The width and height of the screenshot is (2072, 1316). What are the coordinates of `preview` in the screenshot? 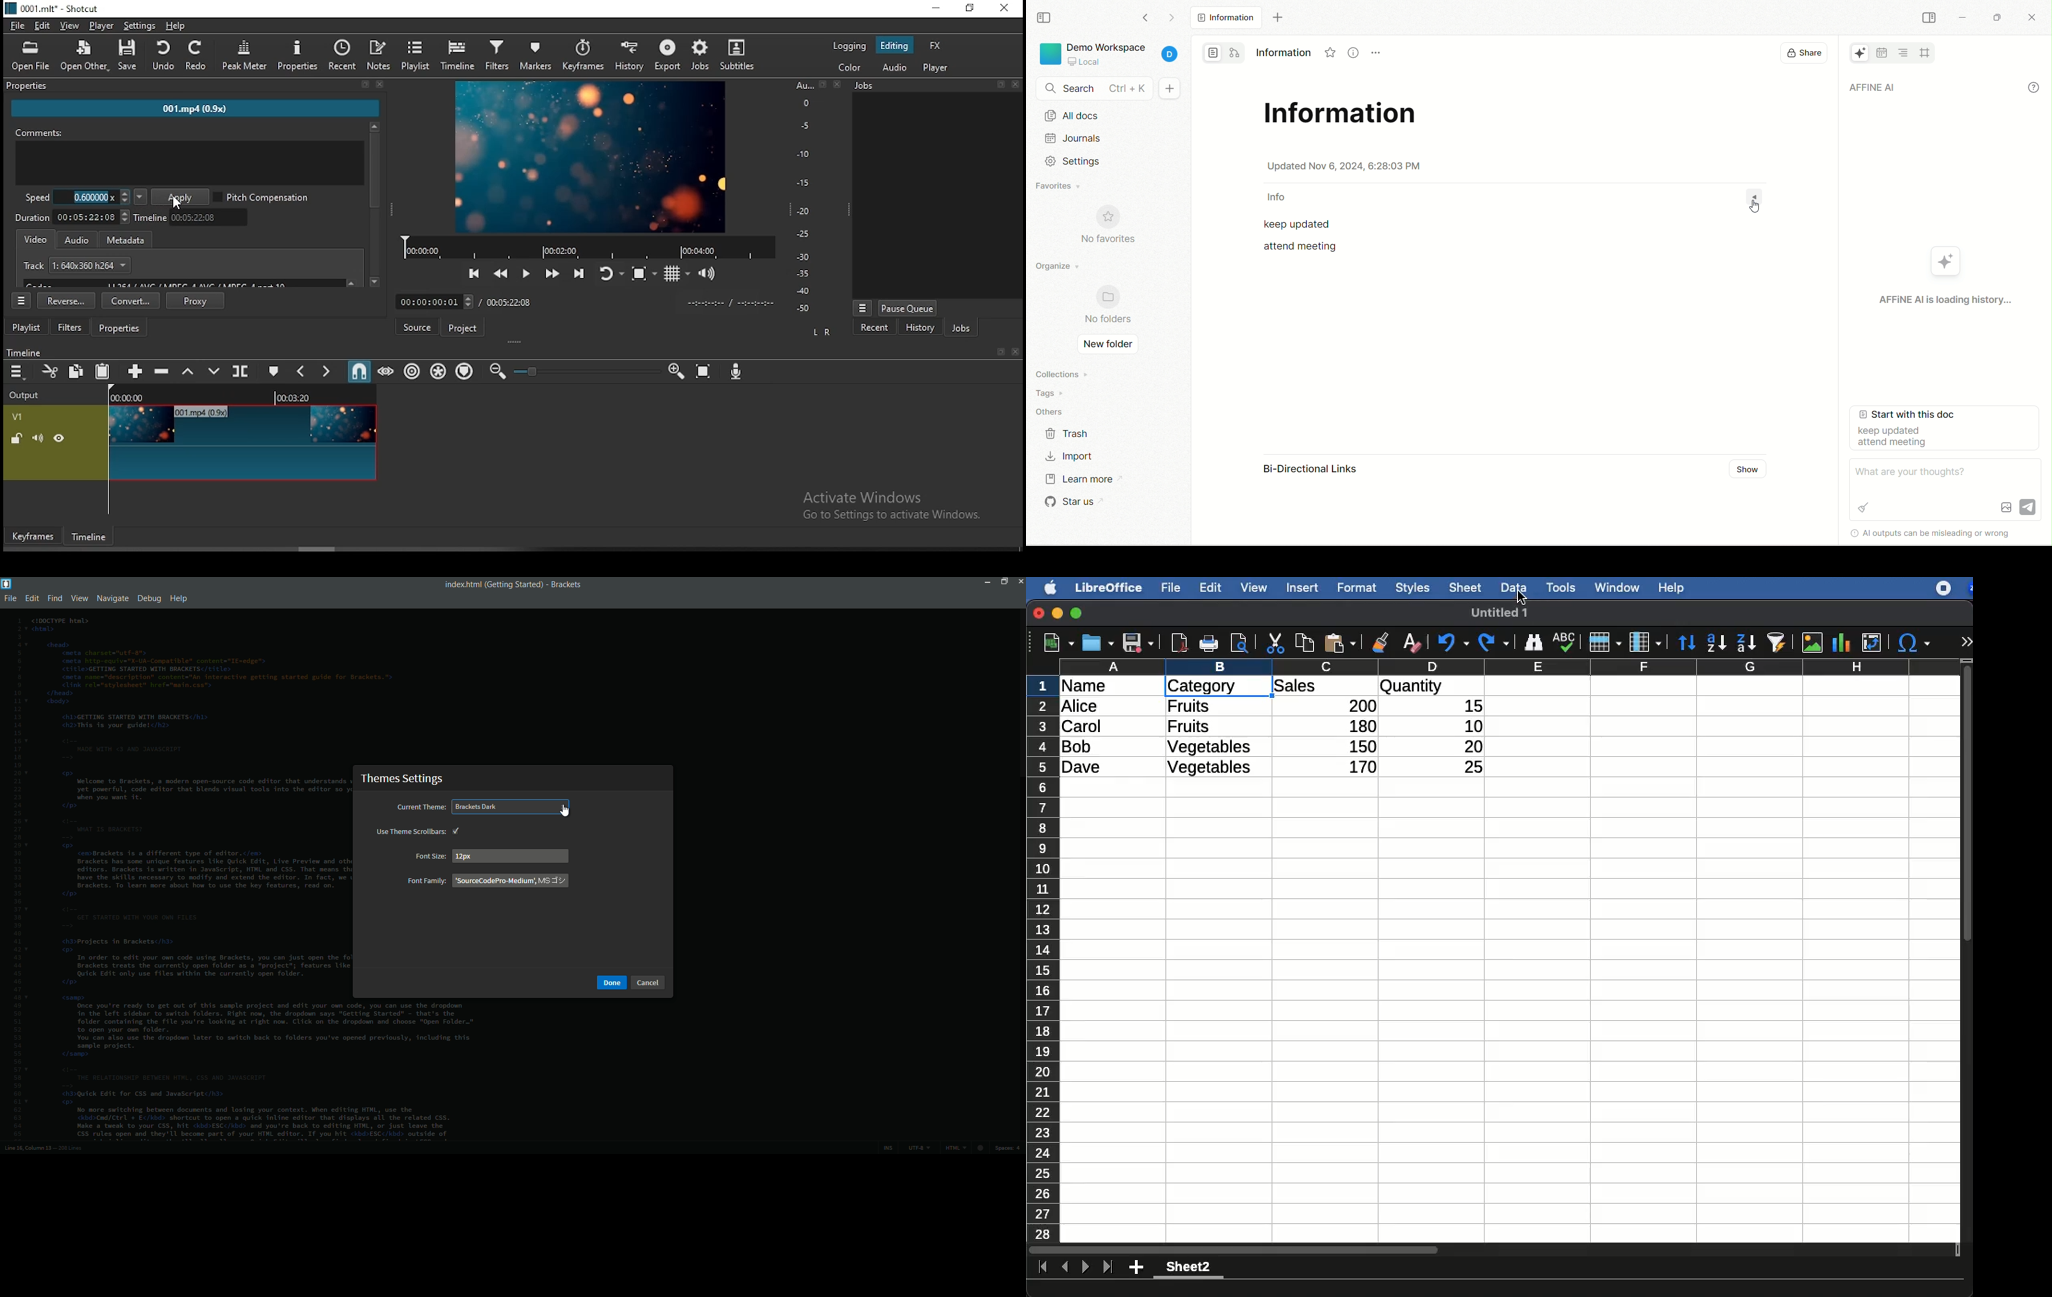 It's located at (591, 155).